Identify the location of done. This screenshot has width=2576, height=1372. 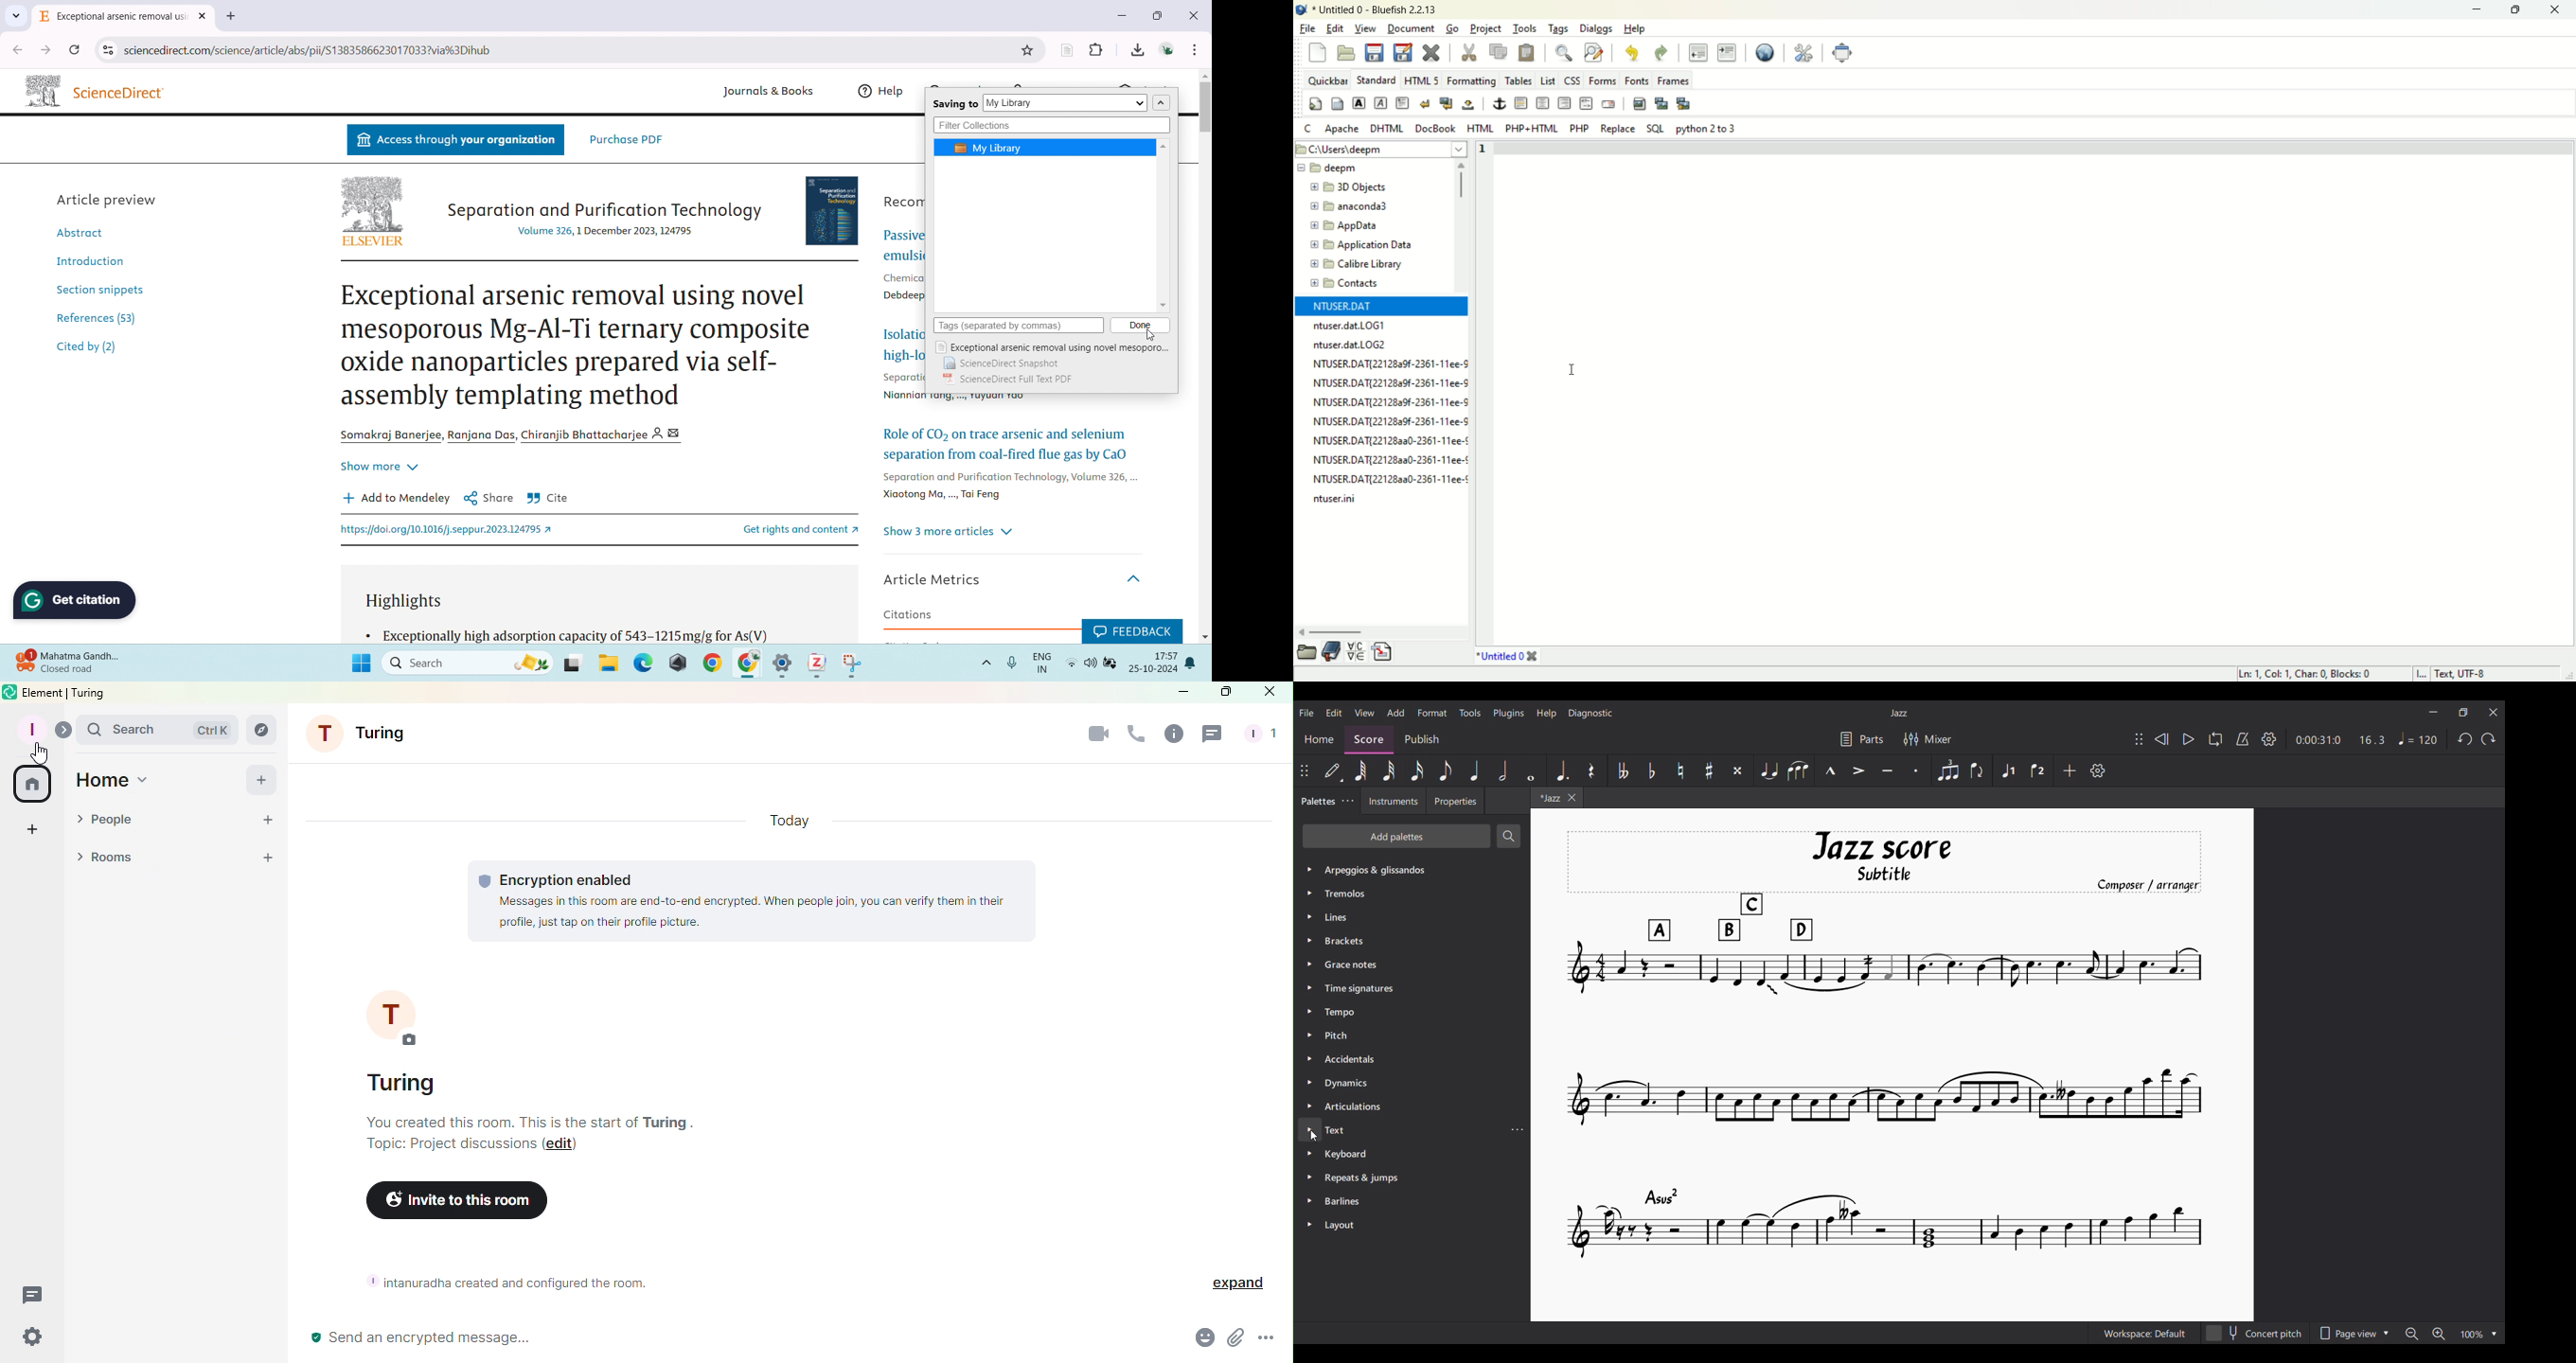
(1140, 325).